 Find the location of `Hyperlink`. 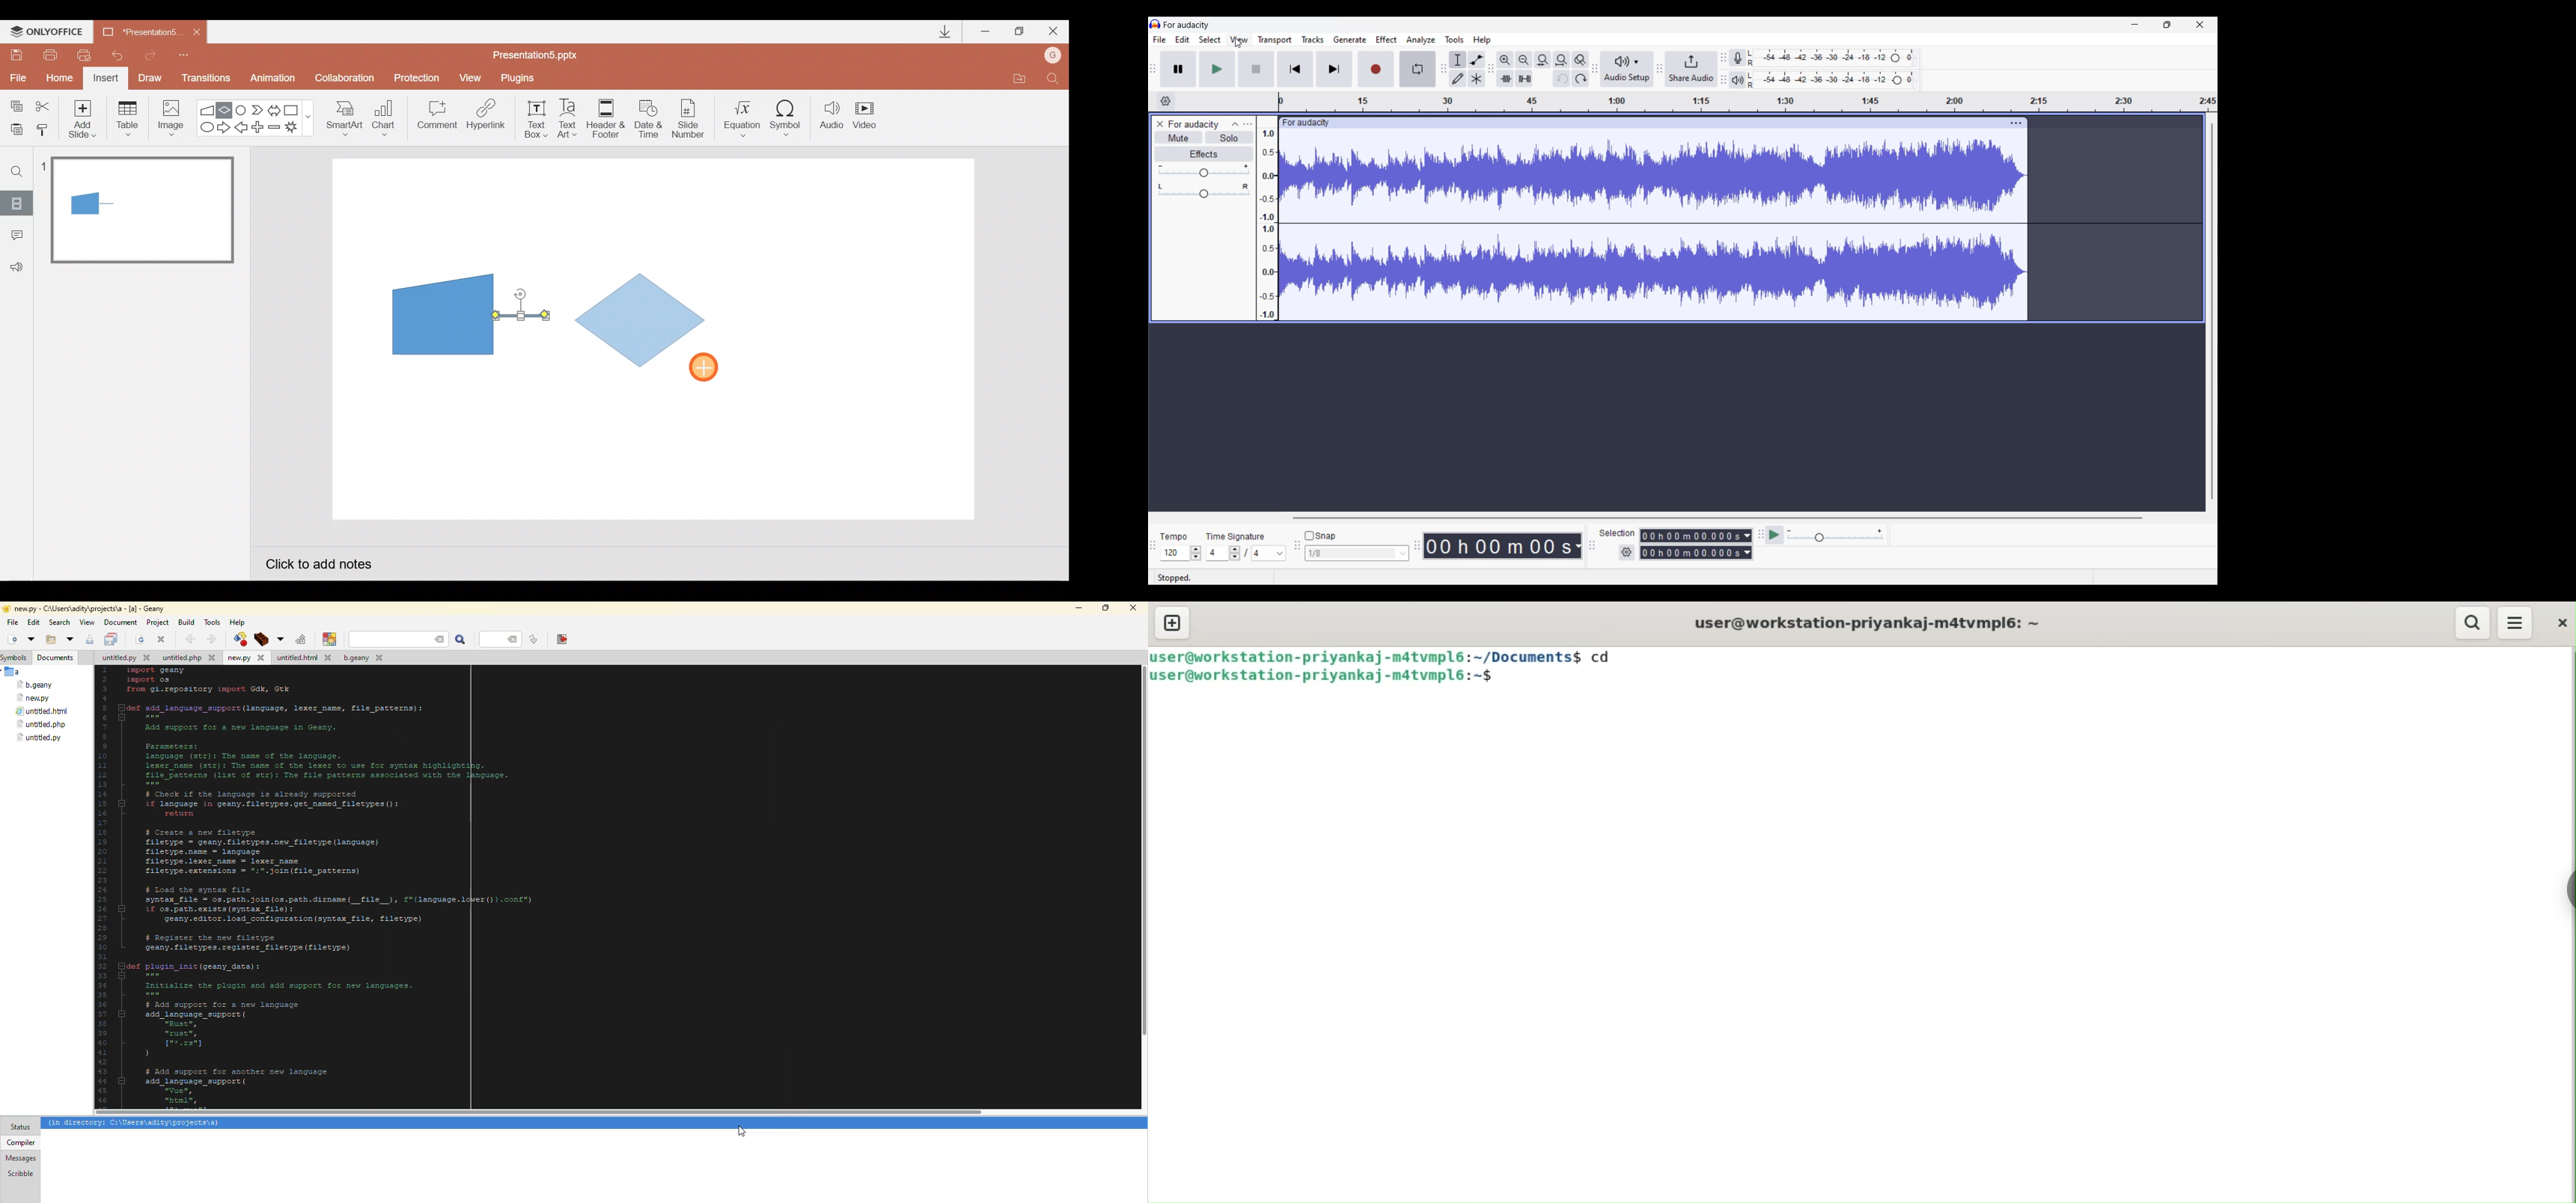

Hyperlink is located at coordinates (487, 118).